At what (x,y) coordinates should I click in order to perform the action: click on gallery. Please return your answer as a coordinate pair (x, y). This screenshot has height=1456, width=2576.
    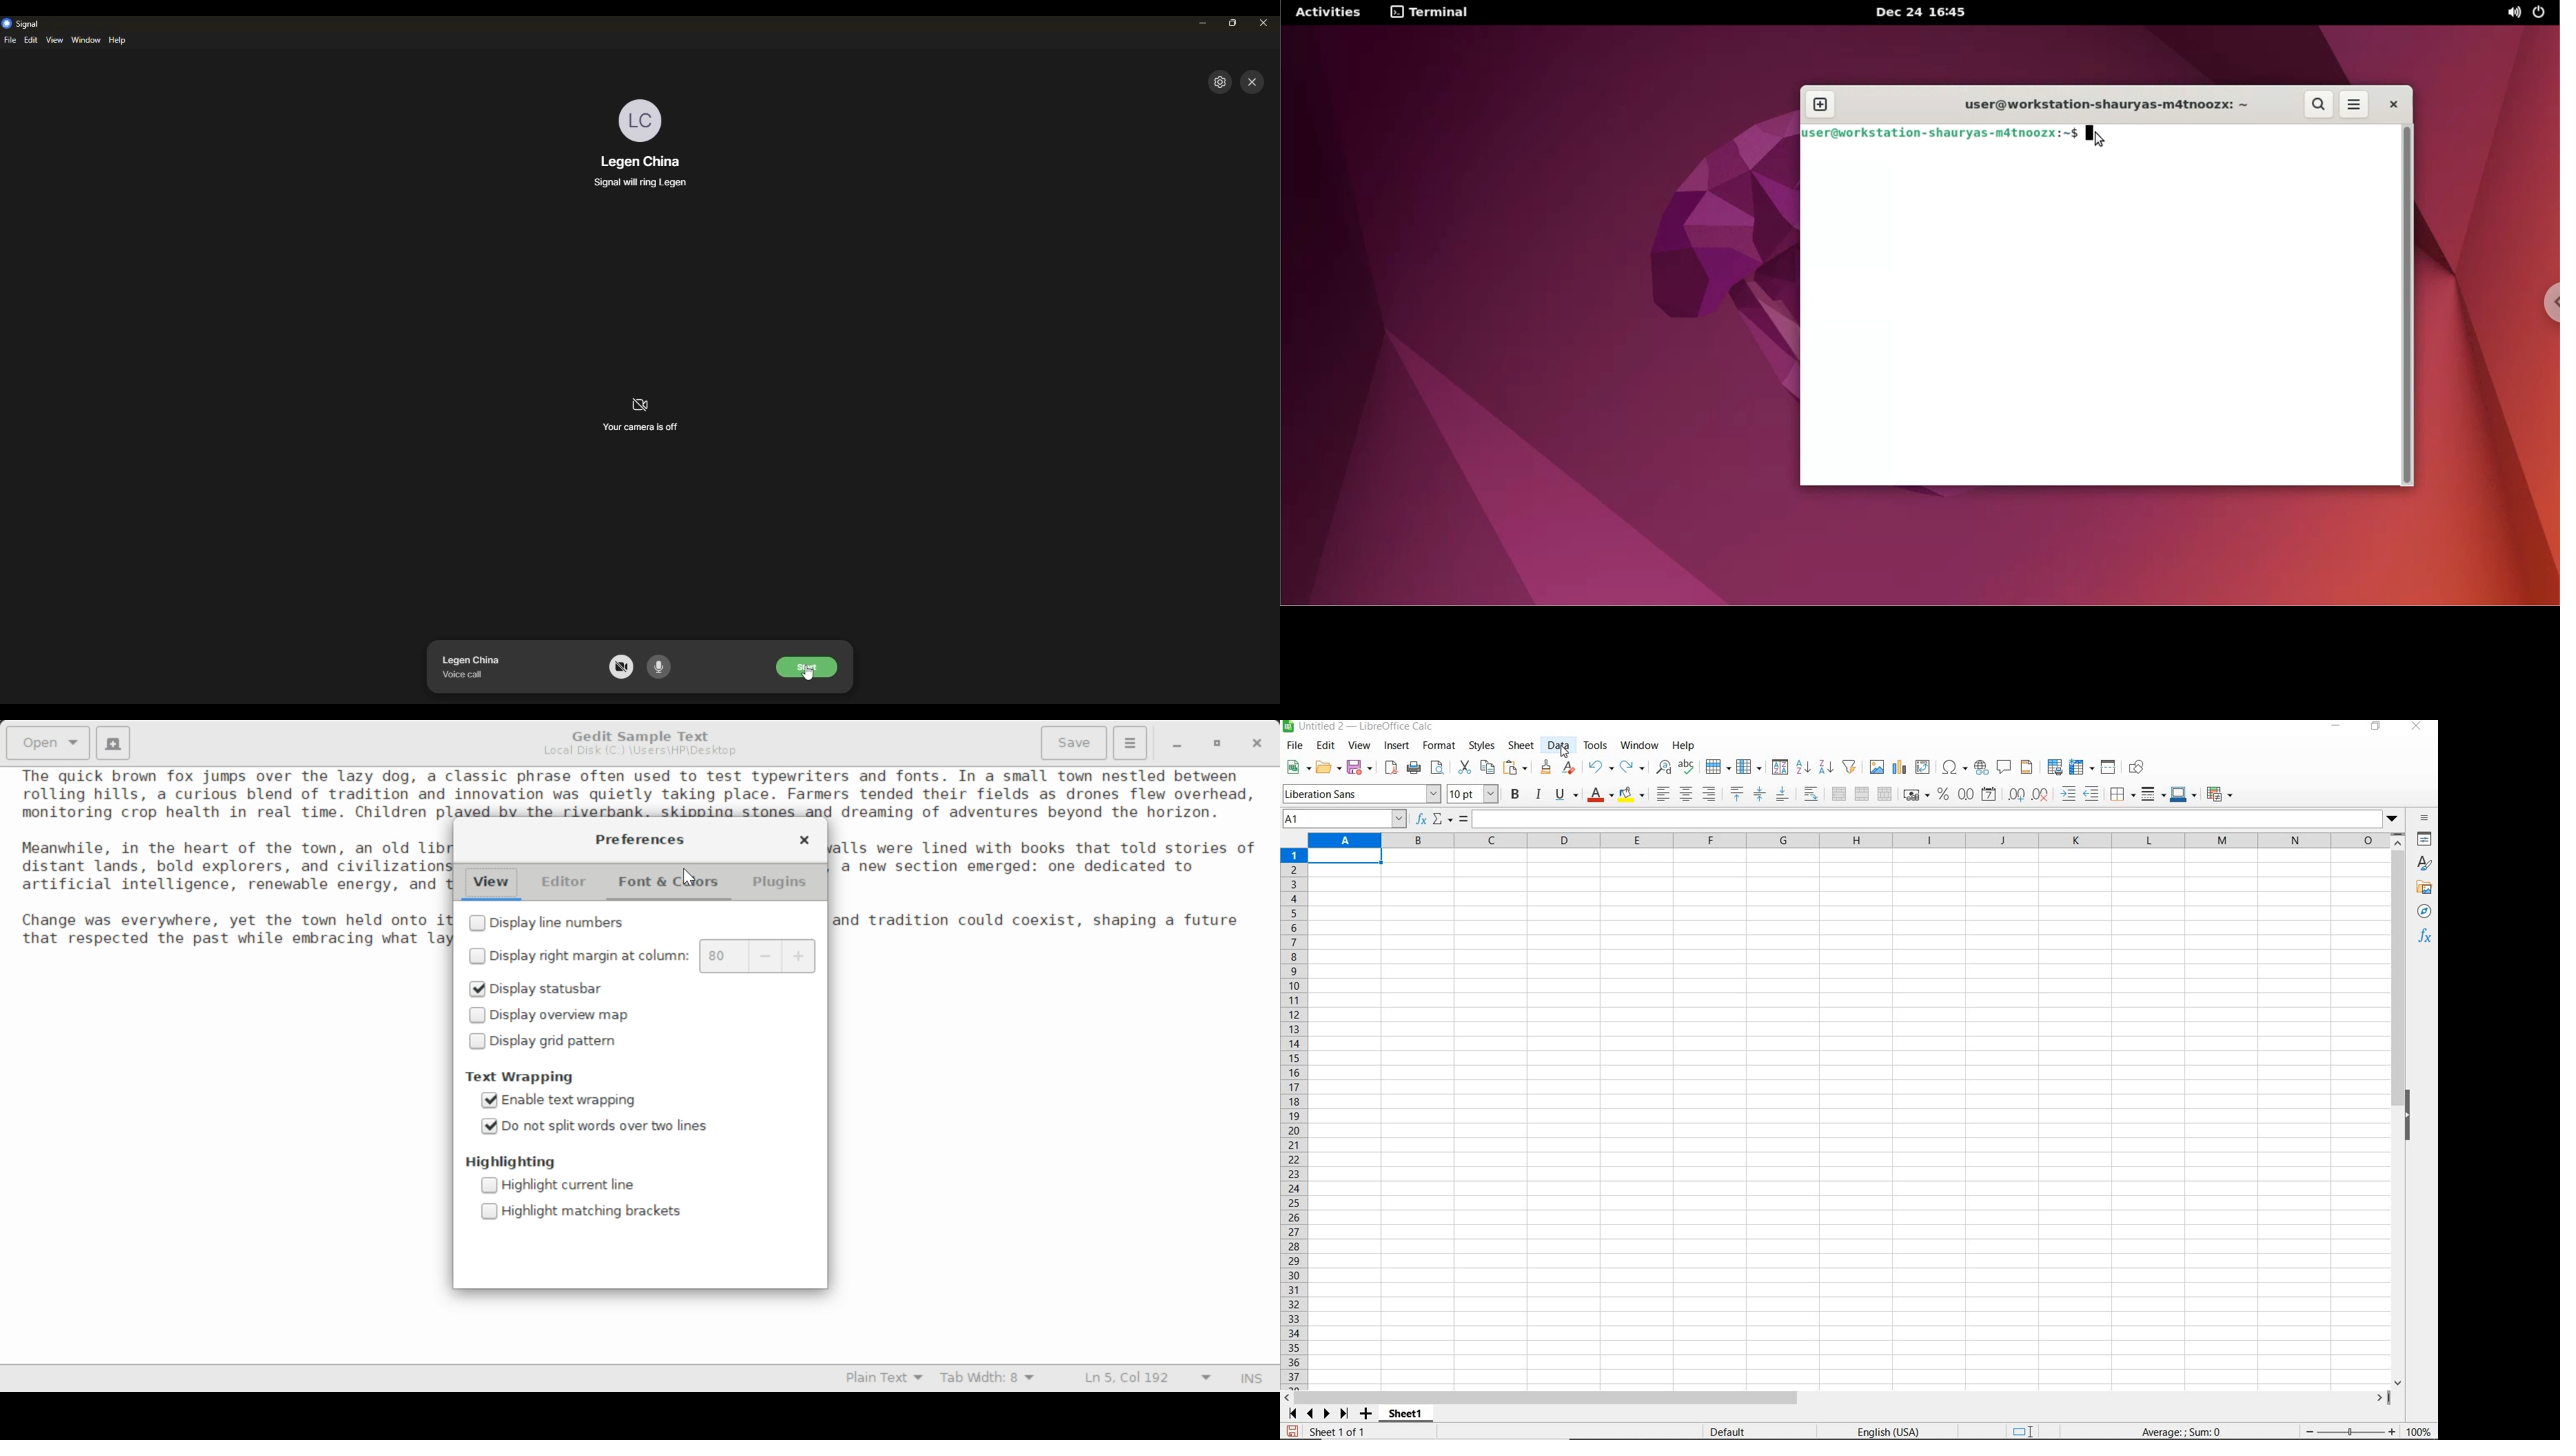
    Looking at the image, I should click on (2426, 887).